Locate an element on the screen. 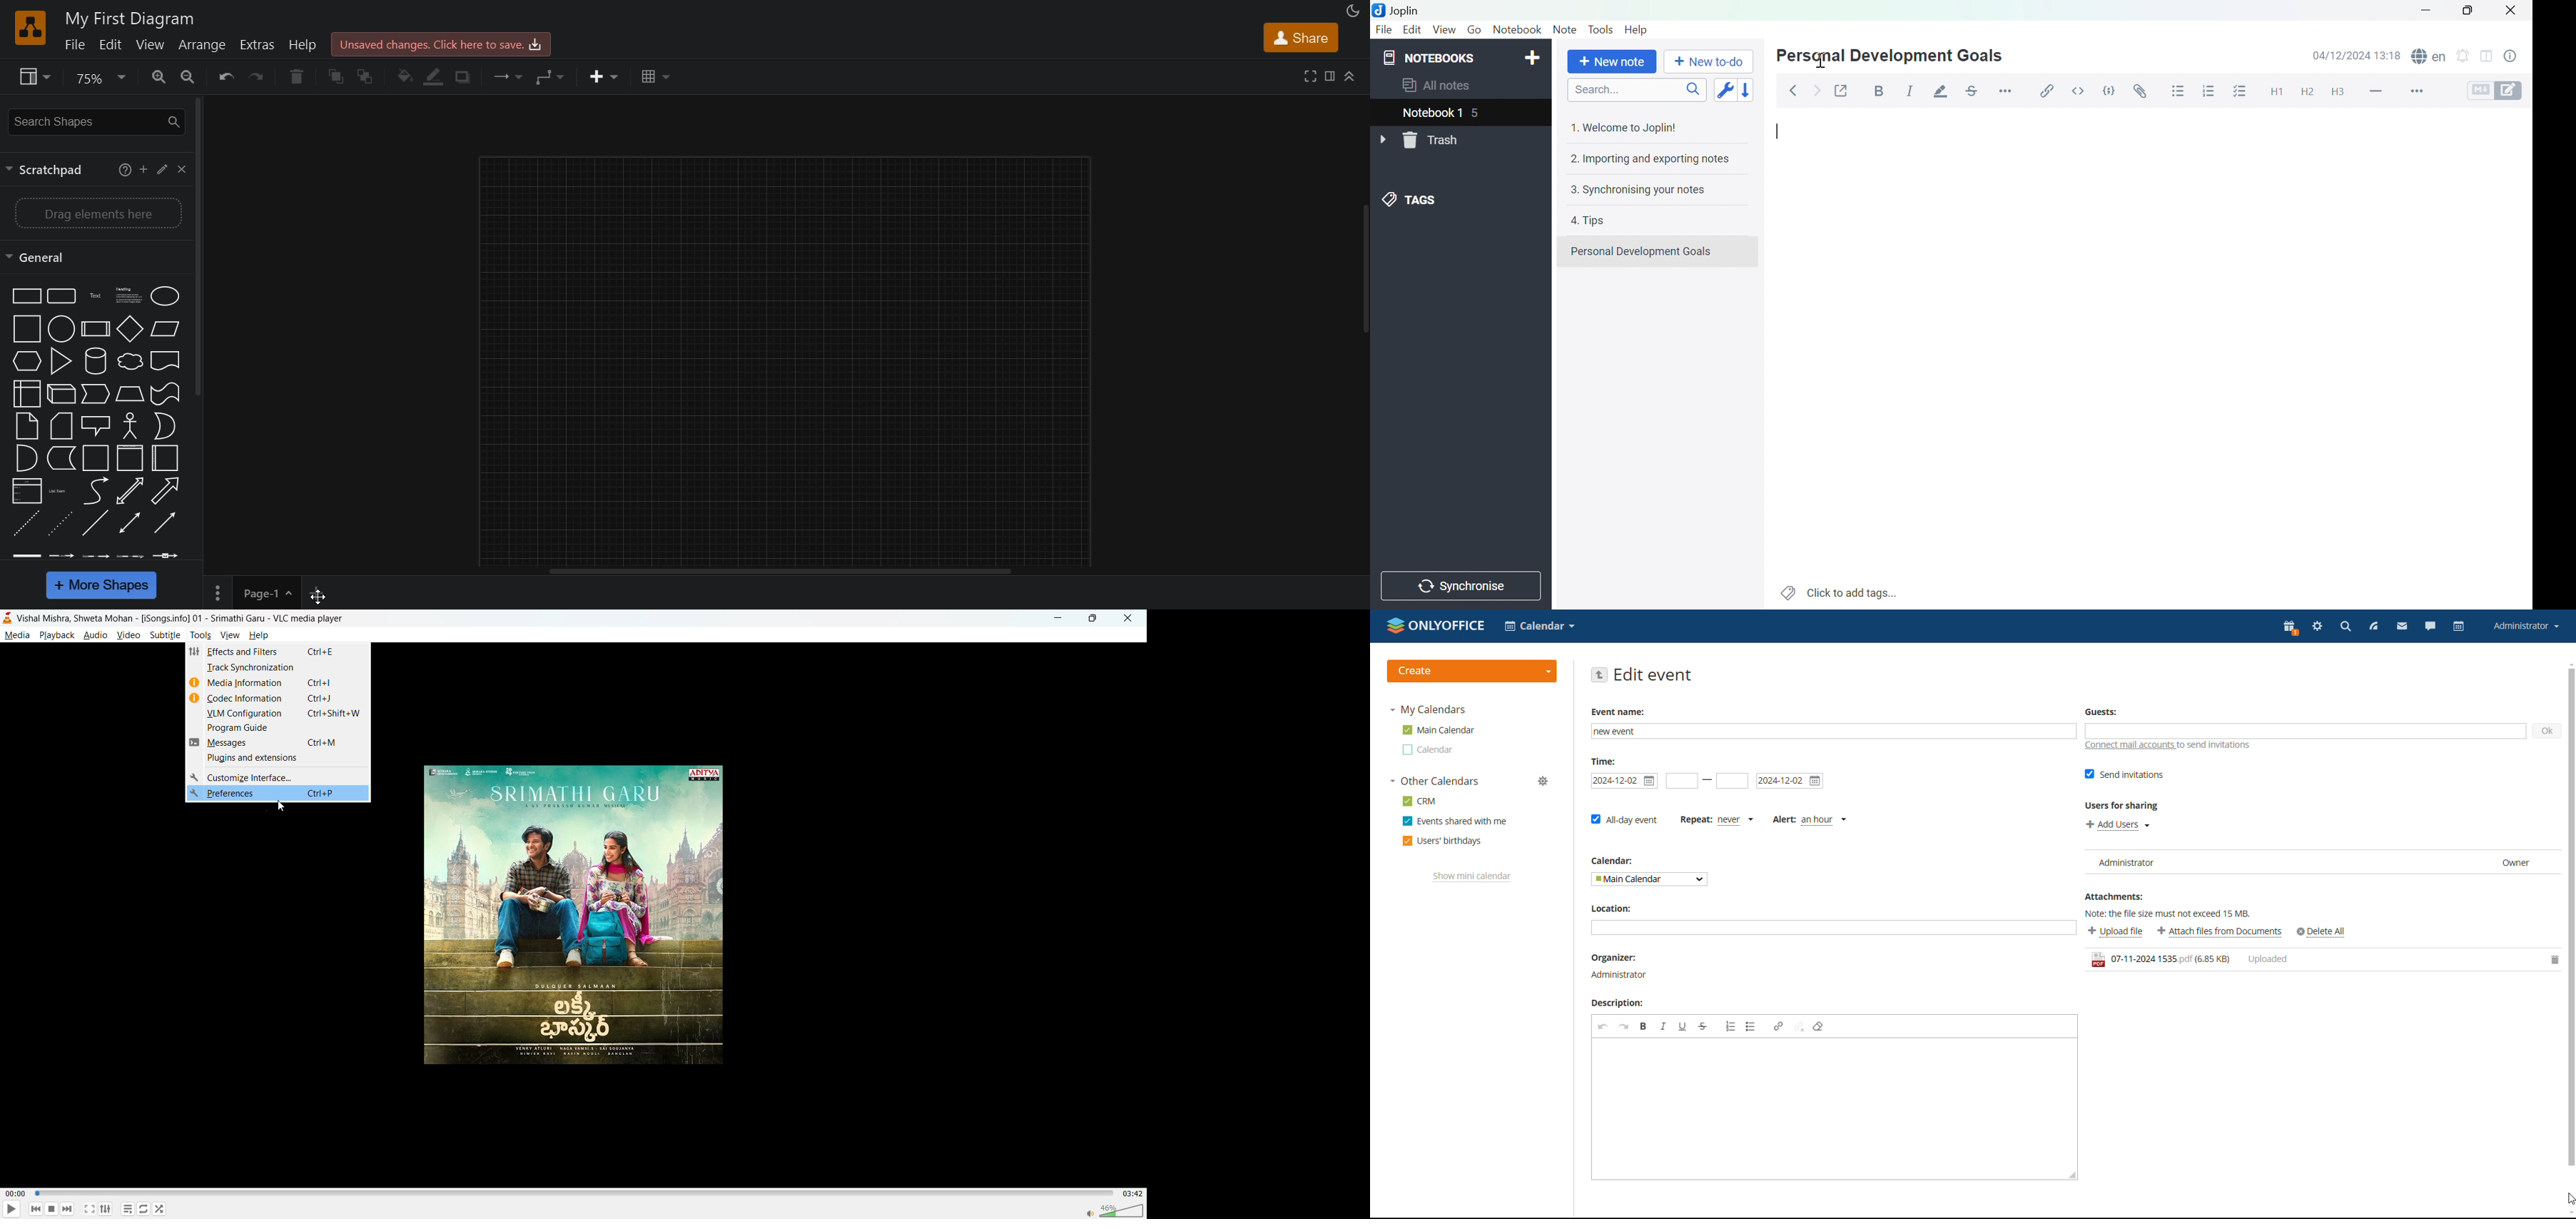  nOTEBOOK 1 is located at coordinates (1434, 113).